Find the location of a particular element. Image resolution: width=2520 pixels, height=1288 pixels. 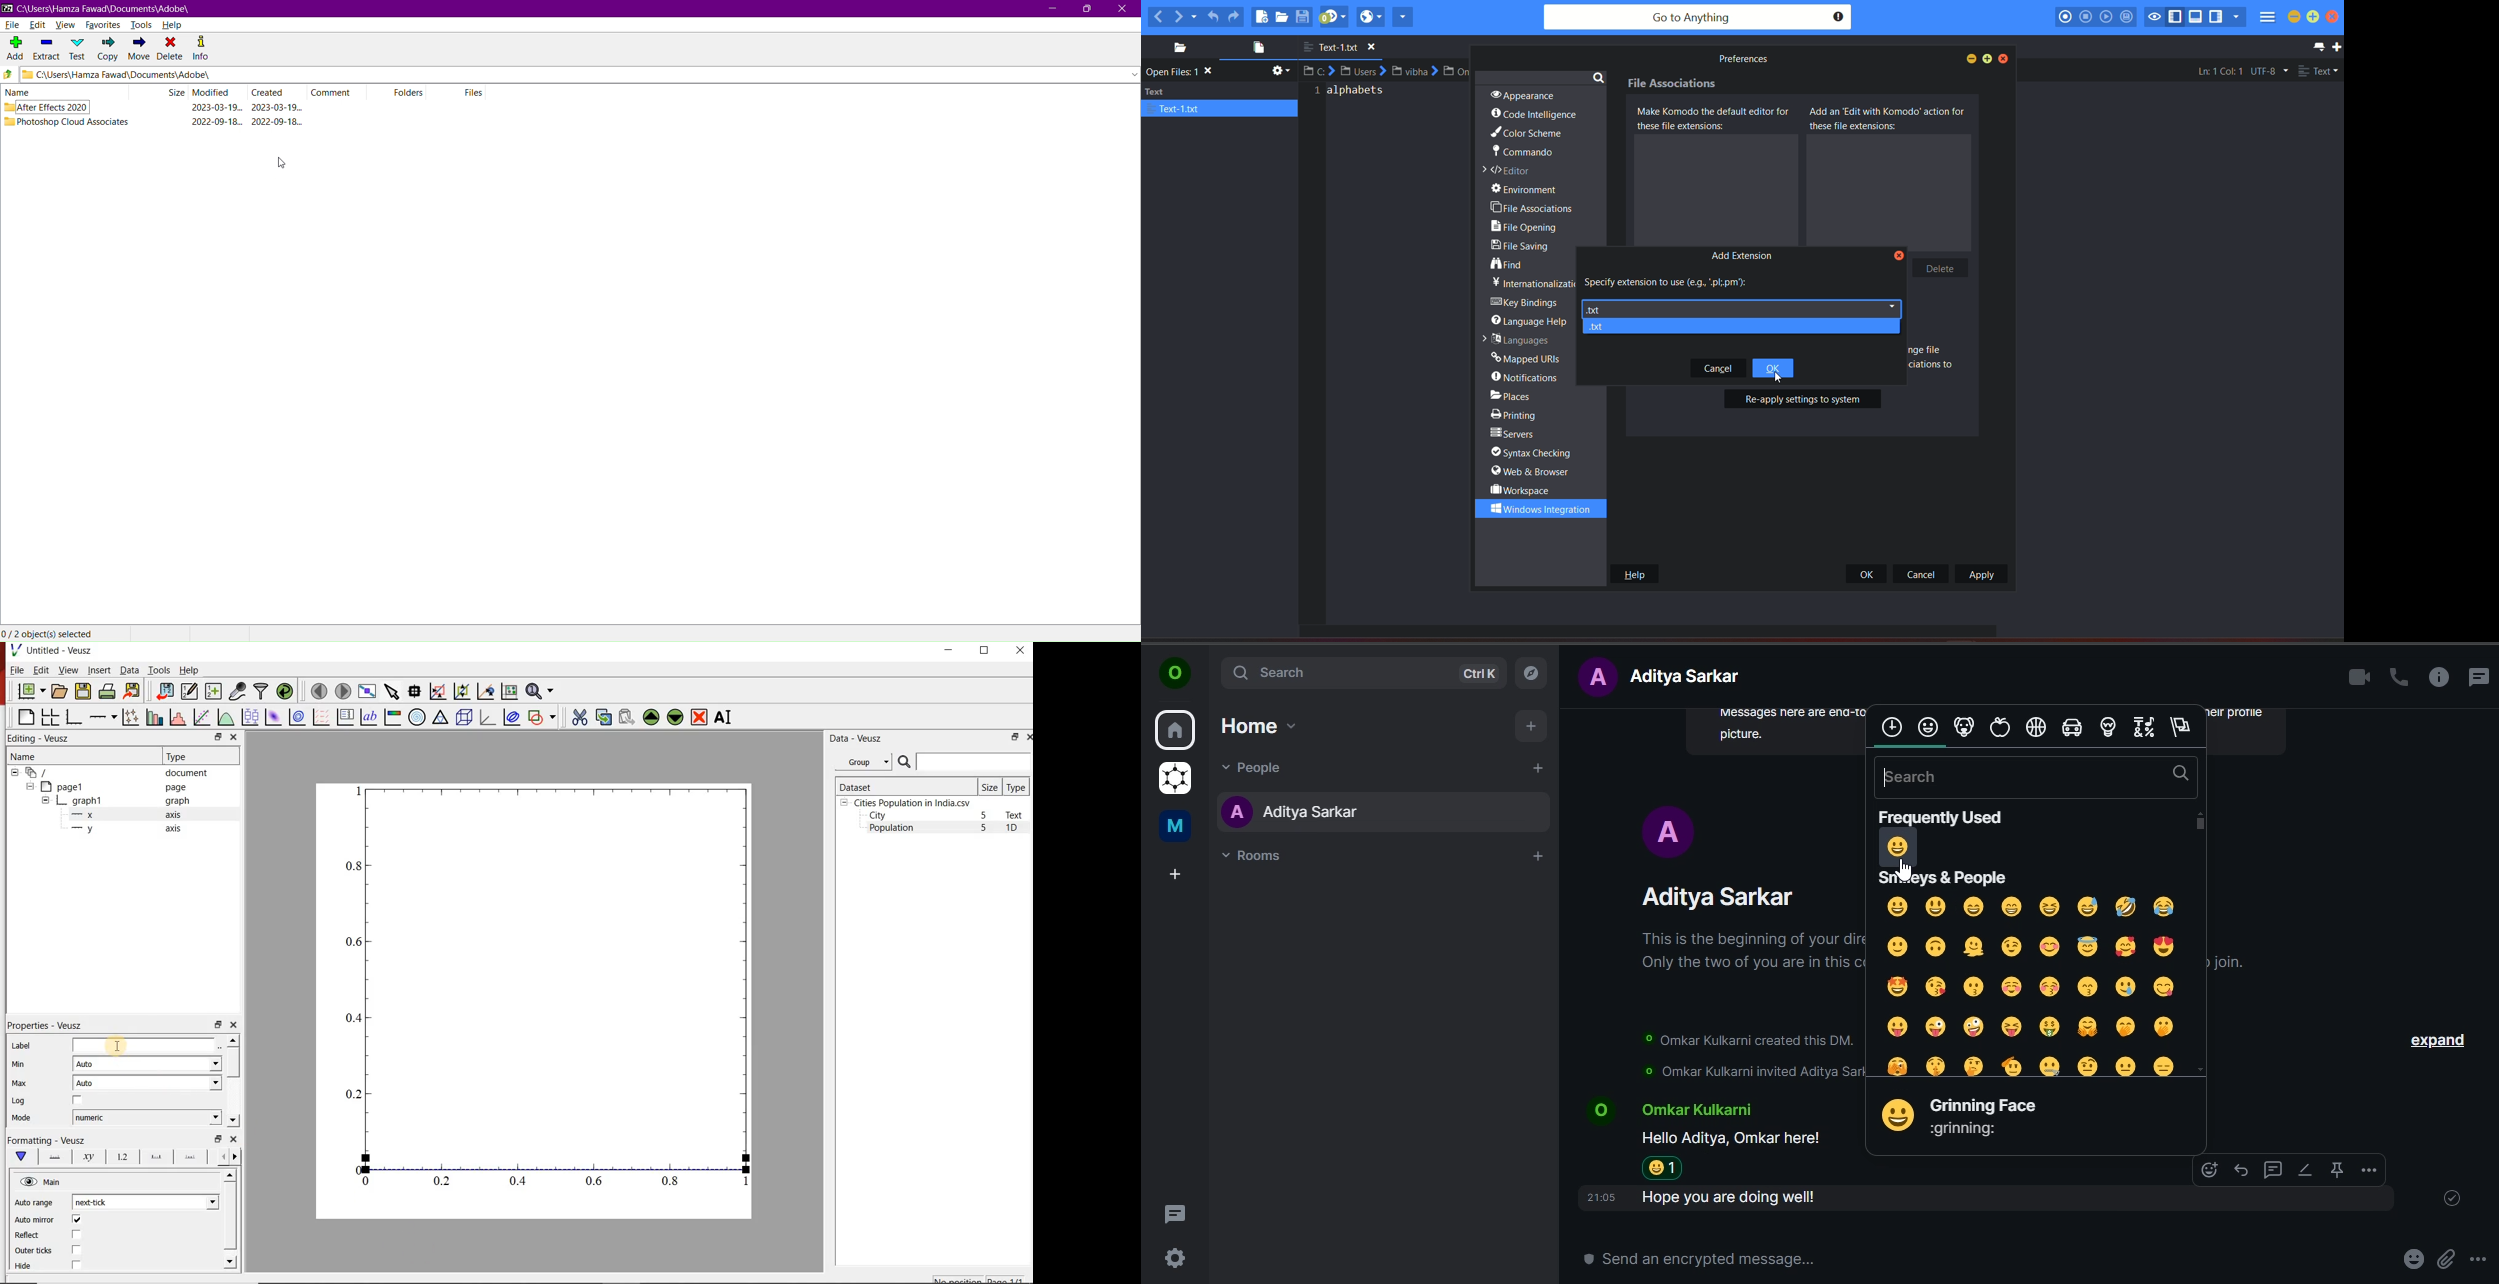

search bar is located at coordinates (2036, 777).